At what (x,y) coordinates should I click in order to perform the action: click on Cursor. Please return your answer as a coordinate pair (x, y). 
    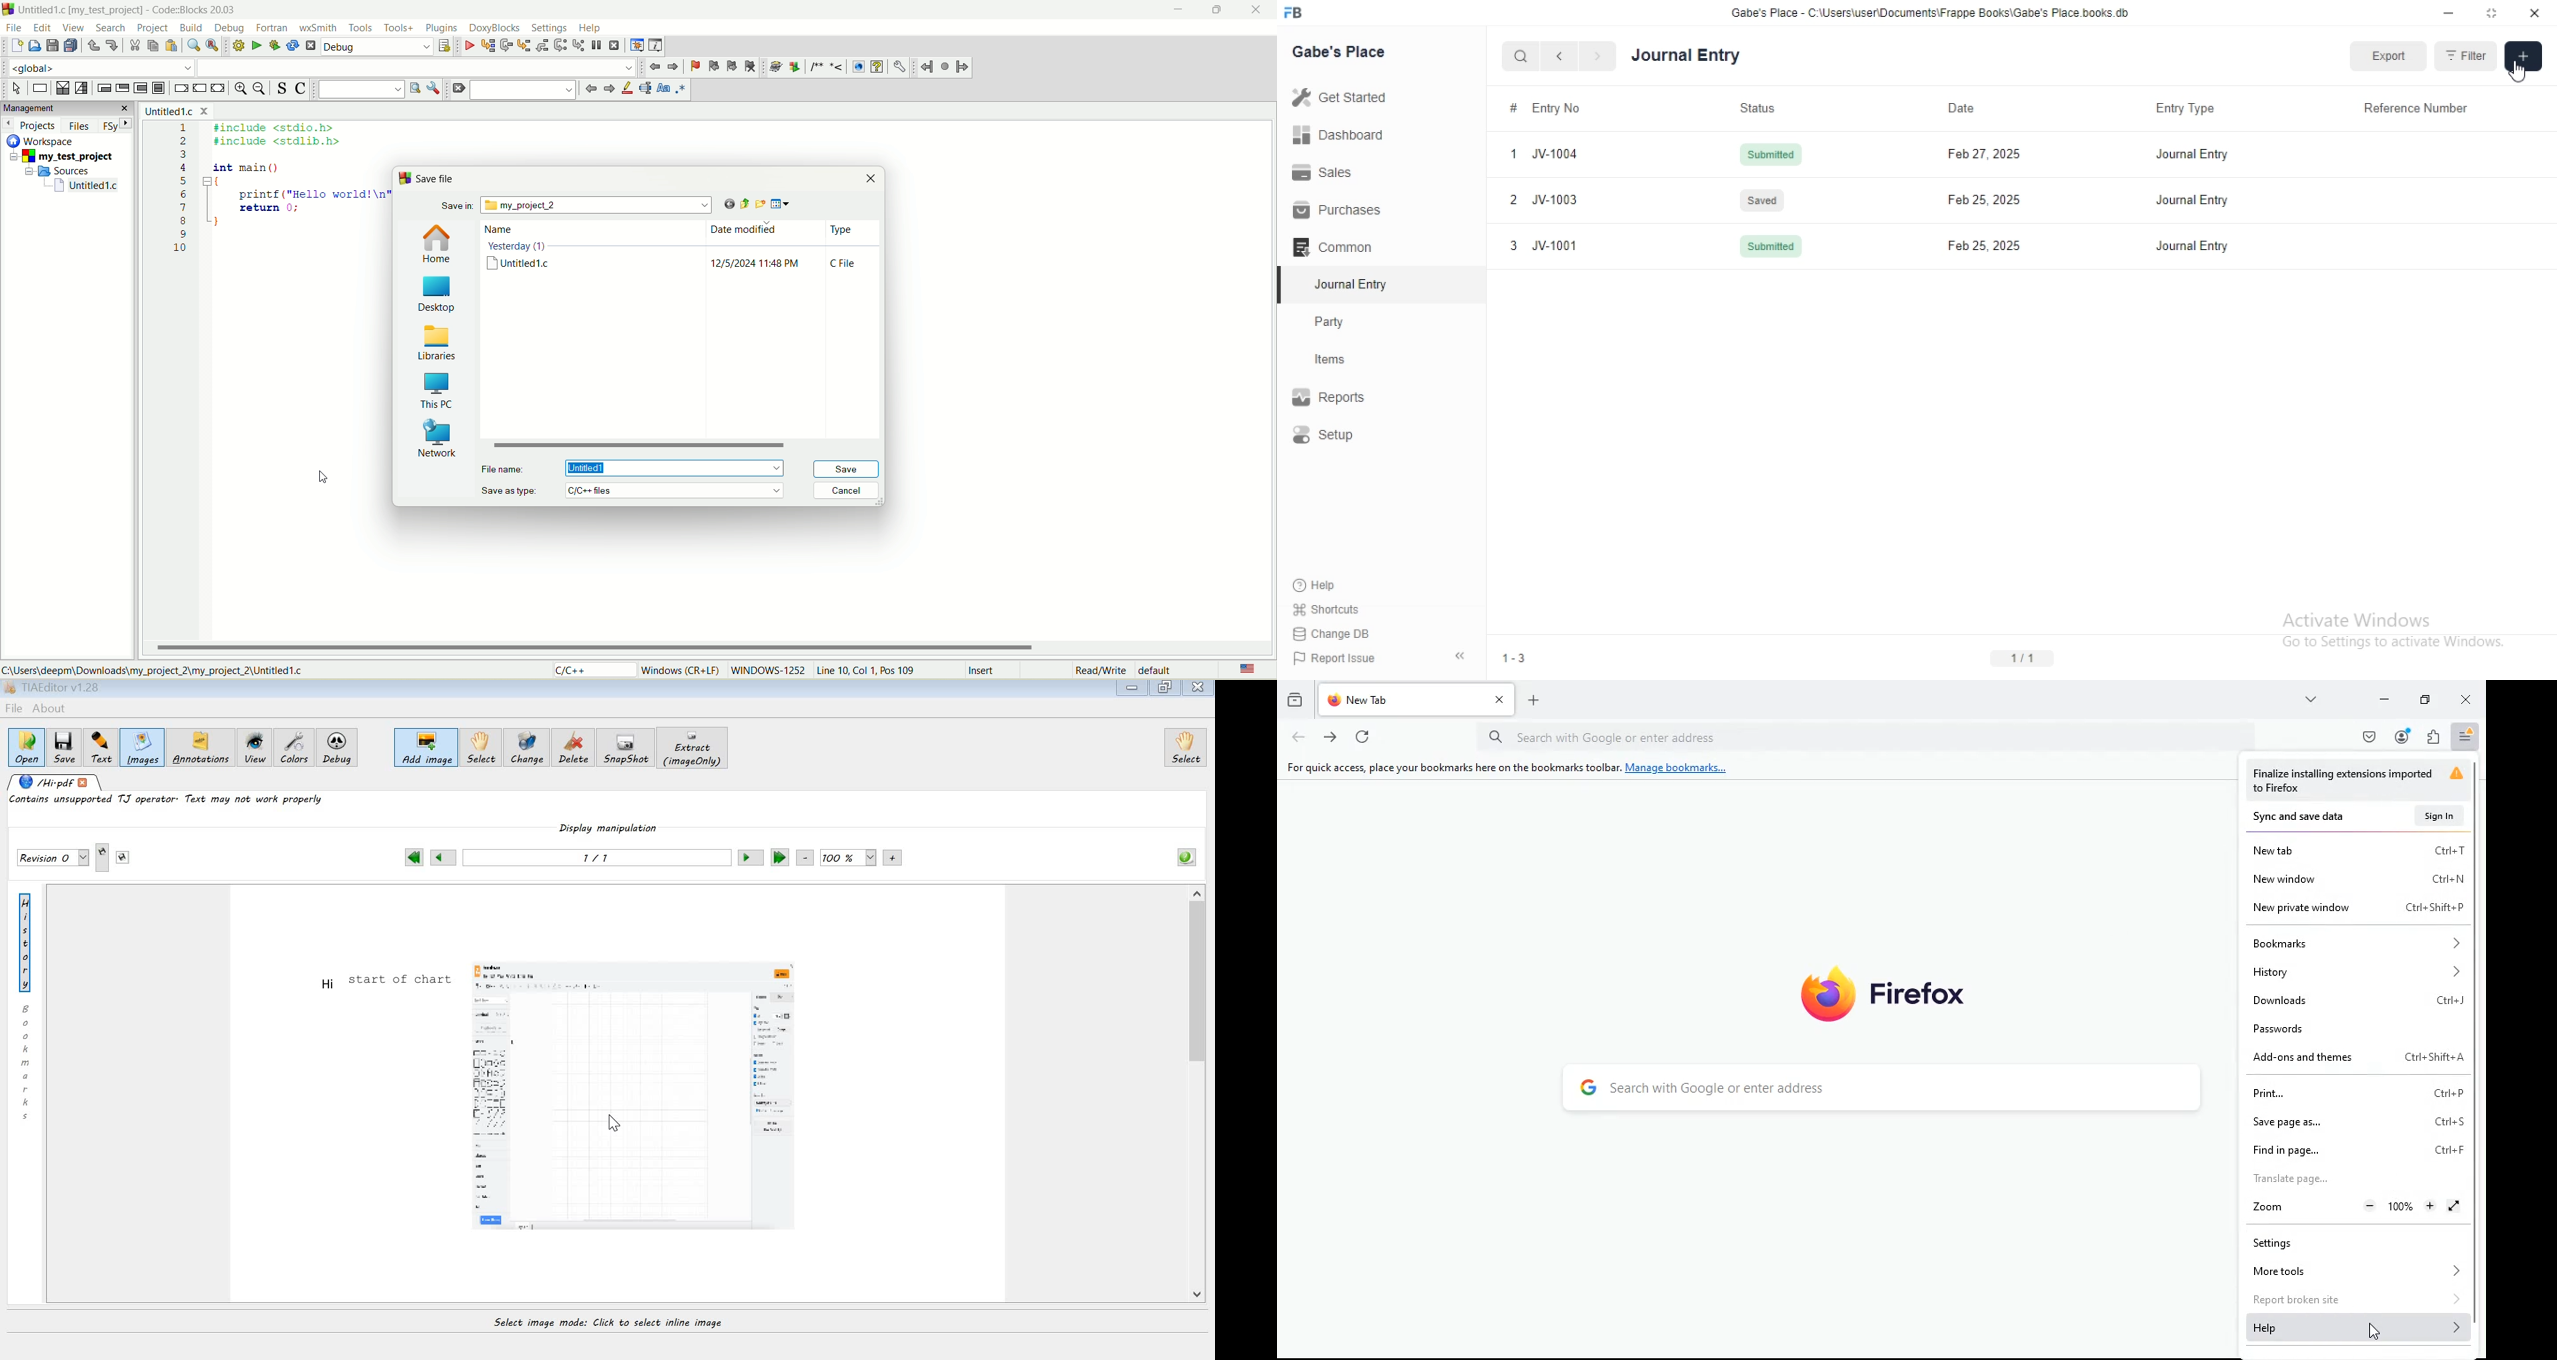
    Looking at the image, I should click on (2377, 1330).